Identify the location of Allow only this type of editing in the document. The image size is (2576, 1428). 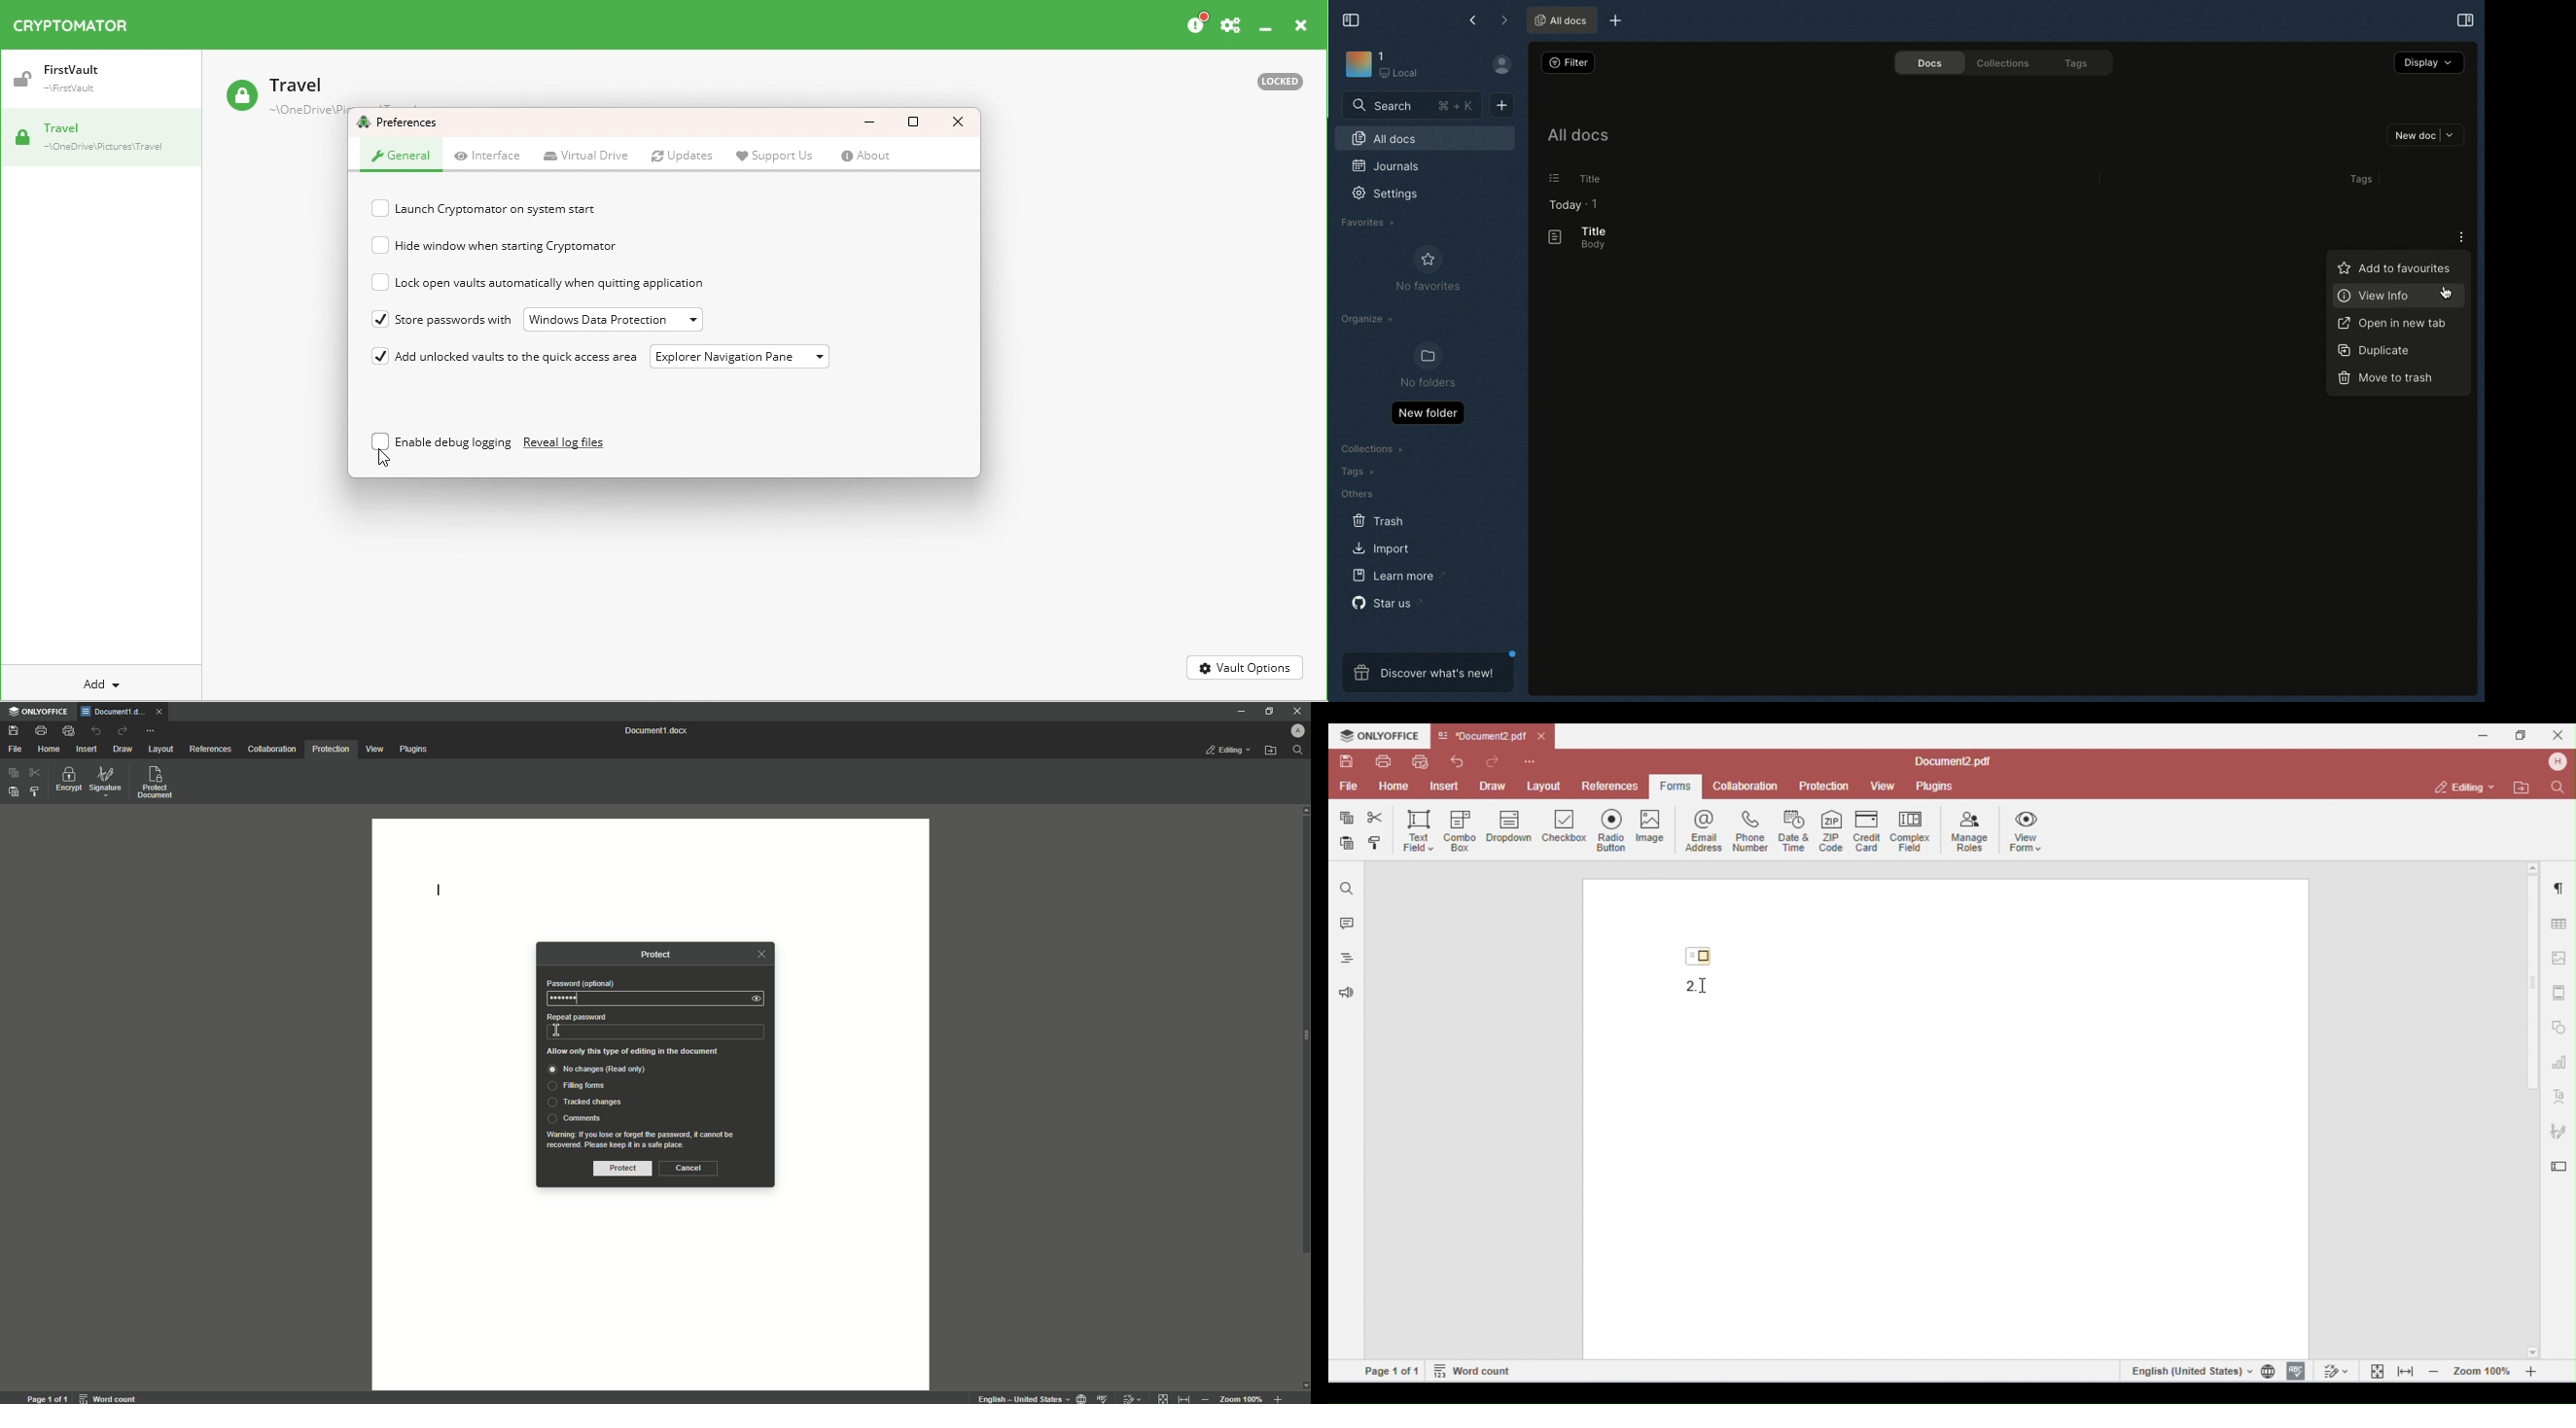
(639, 1052).